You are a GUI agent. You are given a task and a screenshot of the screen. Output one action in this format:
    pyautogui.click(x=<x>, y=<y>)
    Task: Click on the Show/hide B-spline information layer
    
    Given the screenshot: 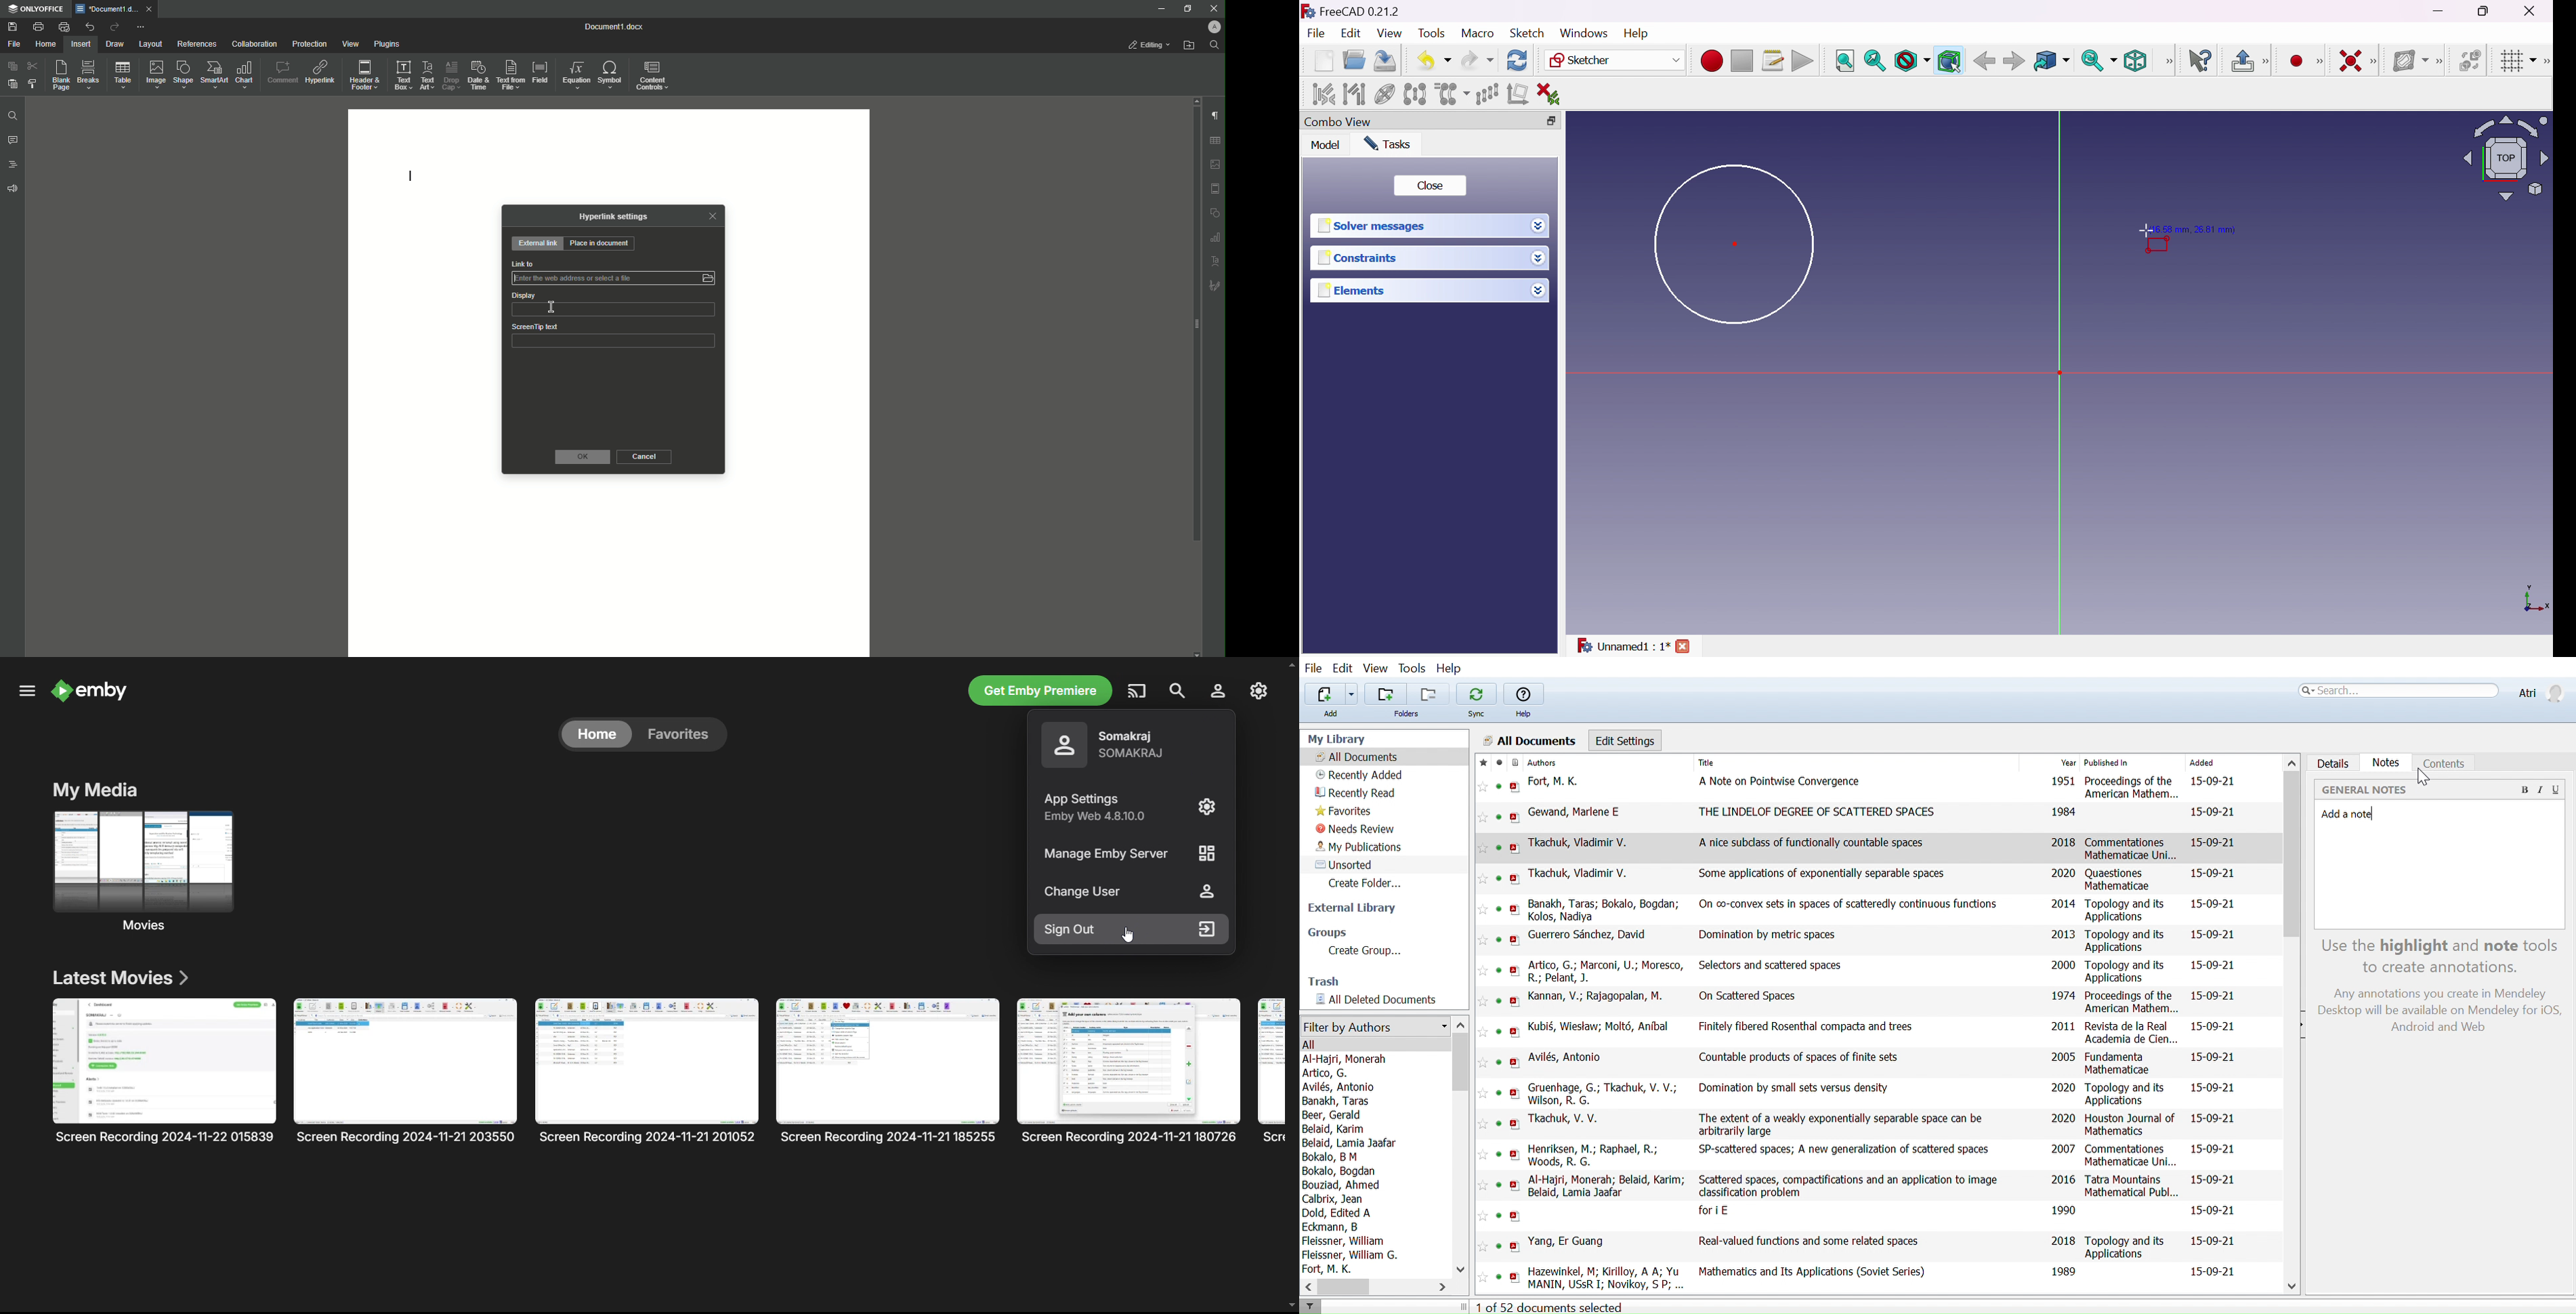 What is the action you would take?
    pyautogui.click(x=2411, y=60)
    